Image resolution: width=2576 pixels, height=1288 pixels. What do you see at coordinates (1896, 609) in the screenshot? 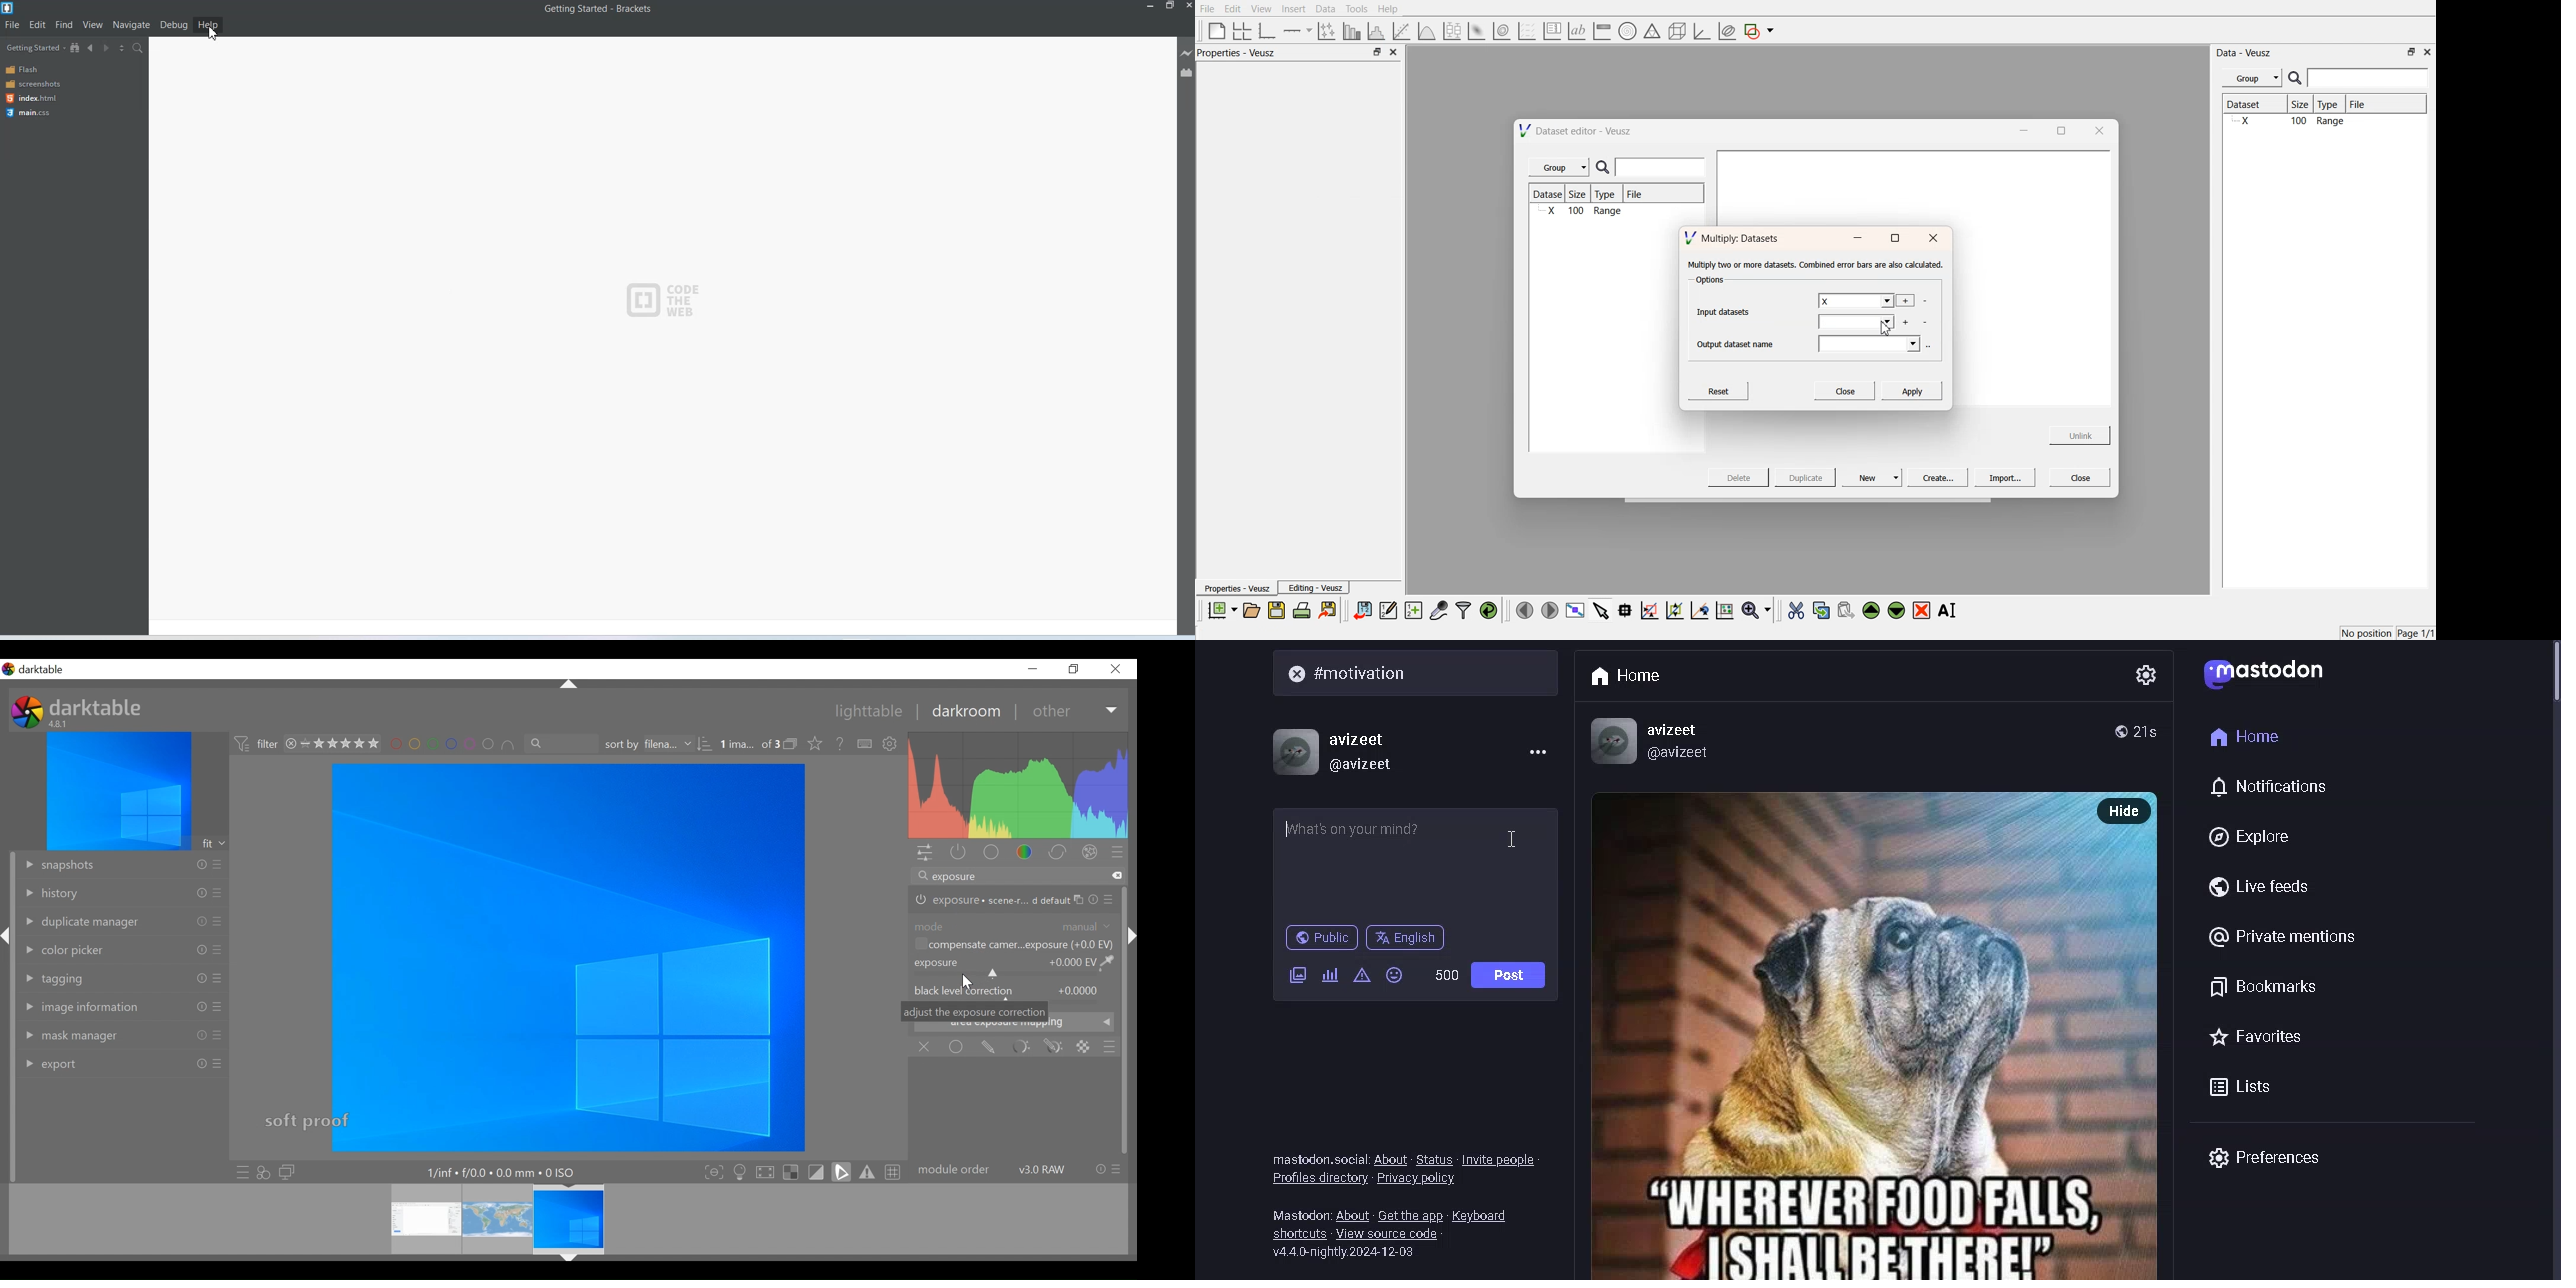
I see `move  the selected widgets down` at bounding box center [1896, 609].